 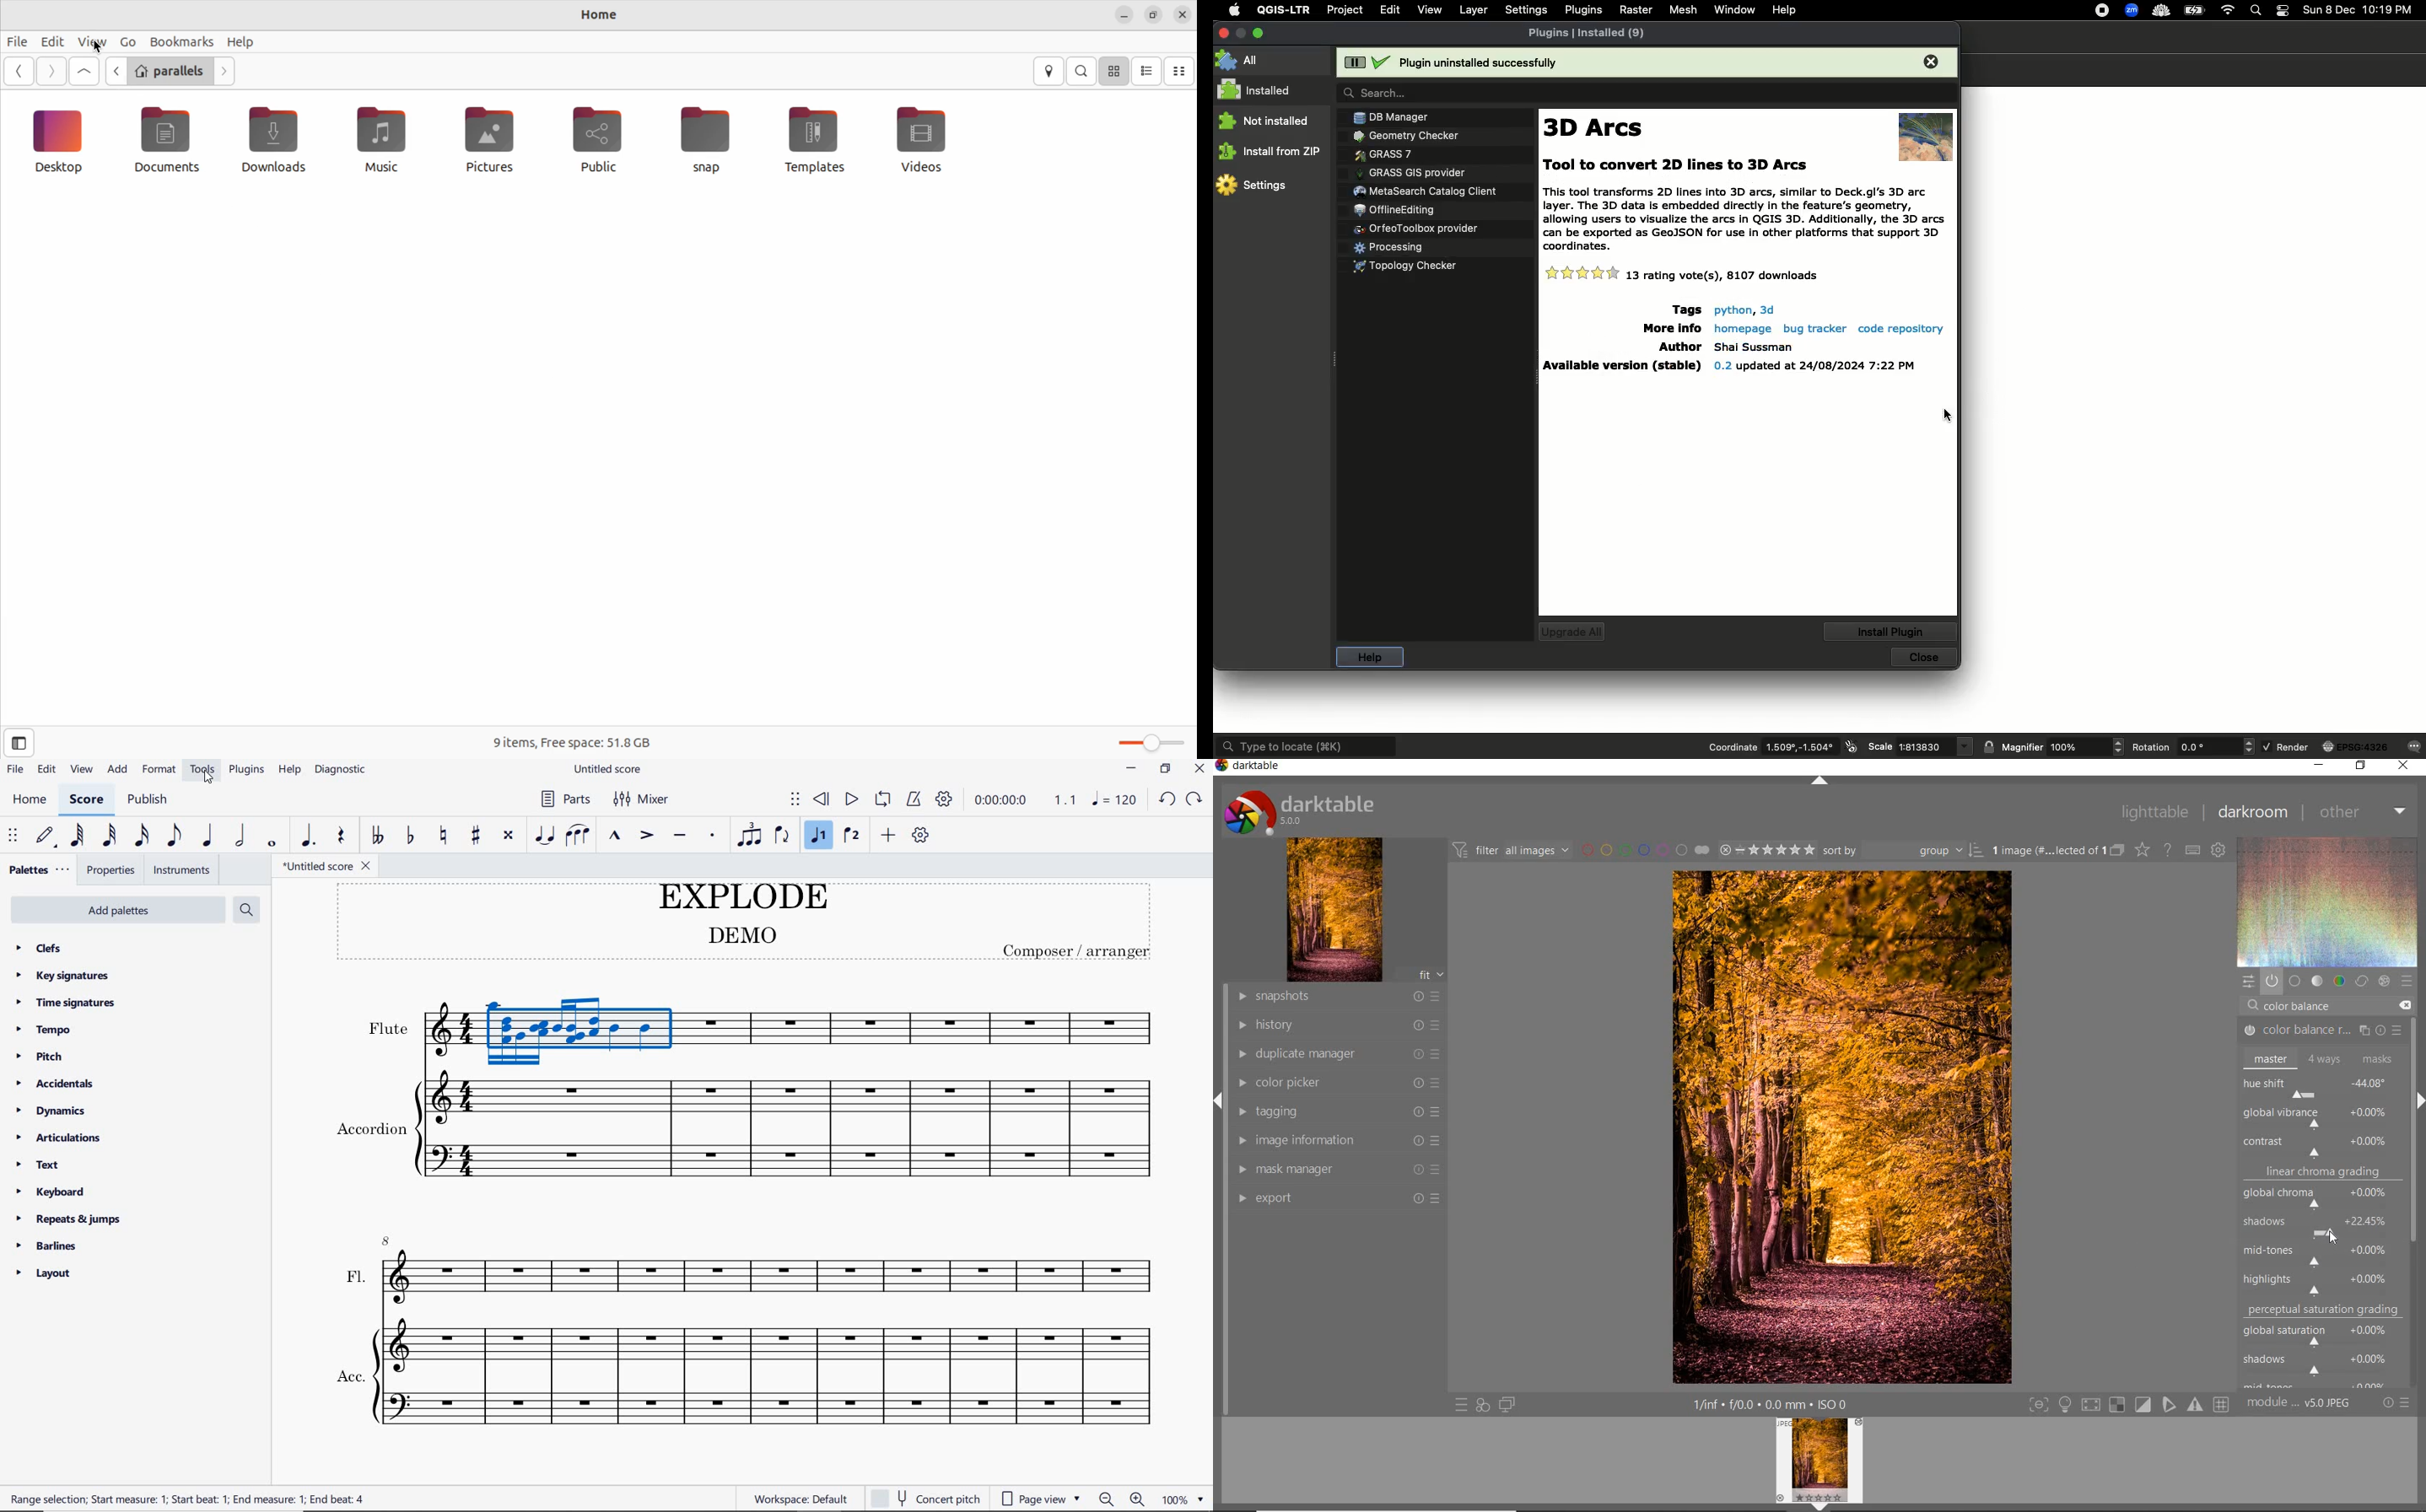 What do you see at coordinates (1339, 1198) in the screenshot?
I see `export` at bounding box center [1339, 1198].